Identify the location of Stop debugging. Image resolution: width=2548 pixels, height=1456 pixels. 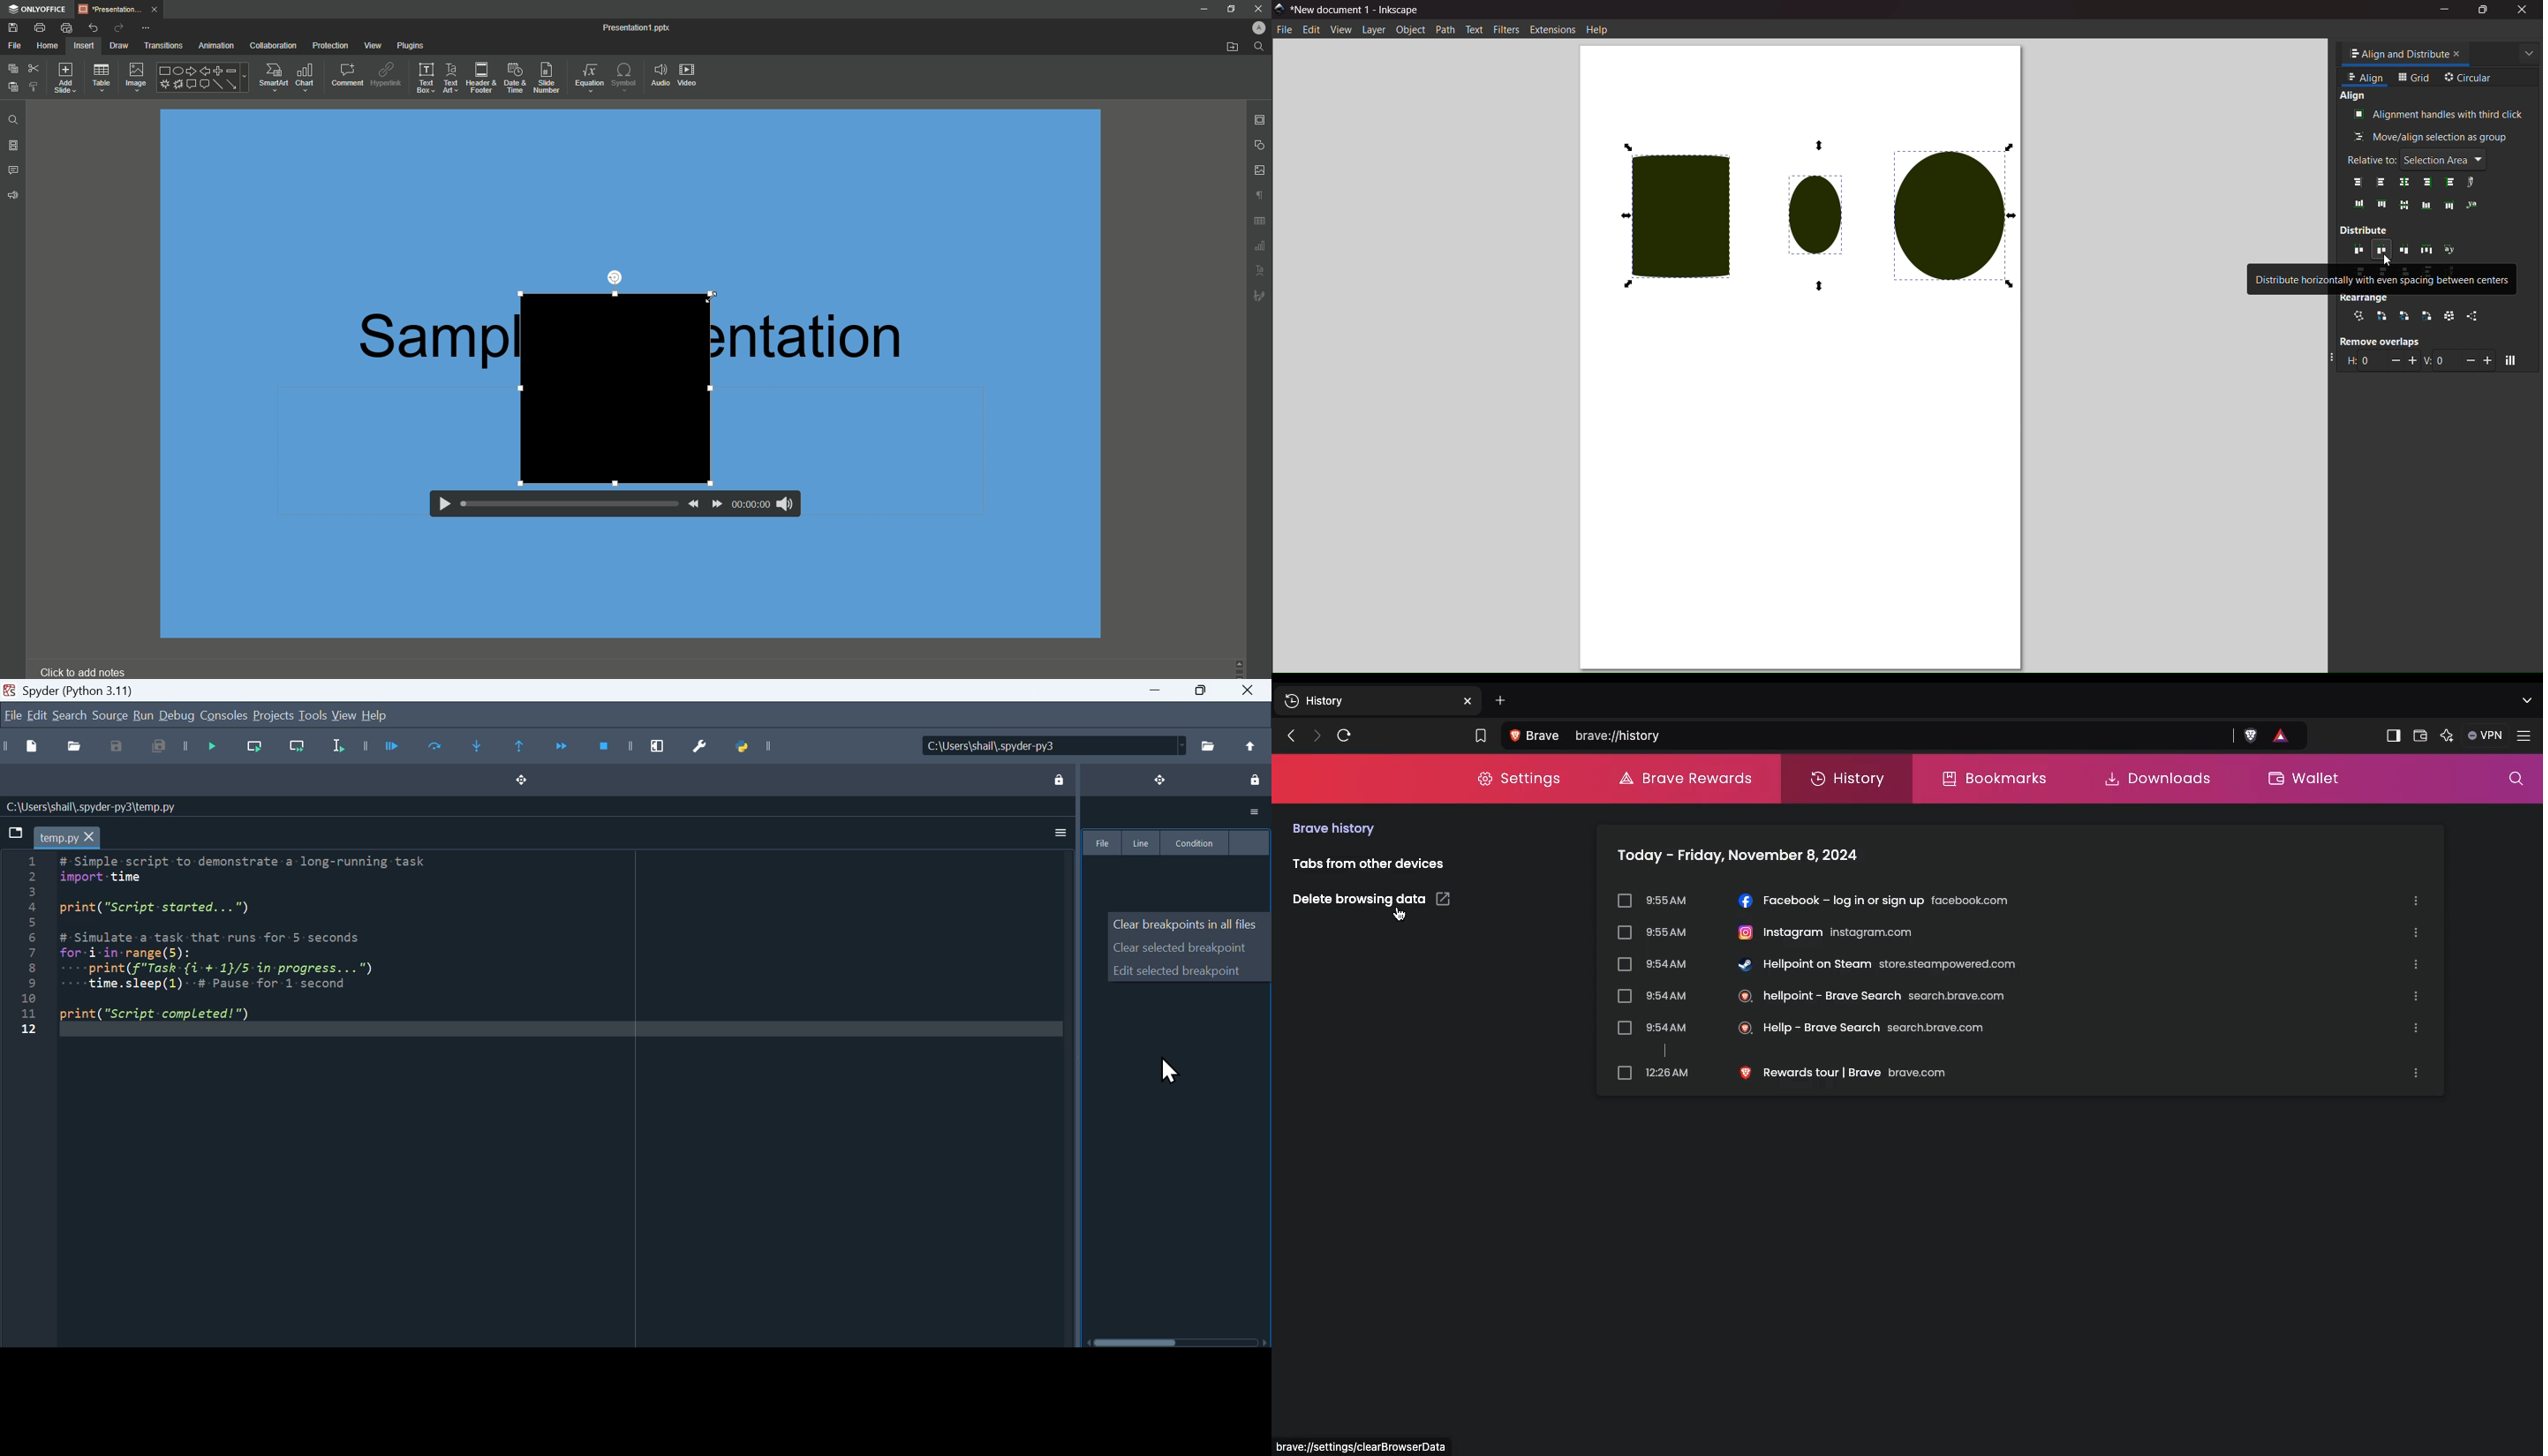
(606, 749).